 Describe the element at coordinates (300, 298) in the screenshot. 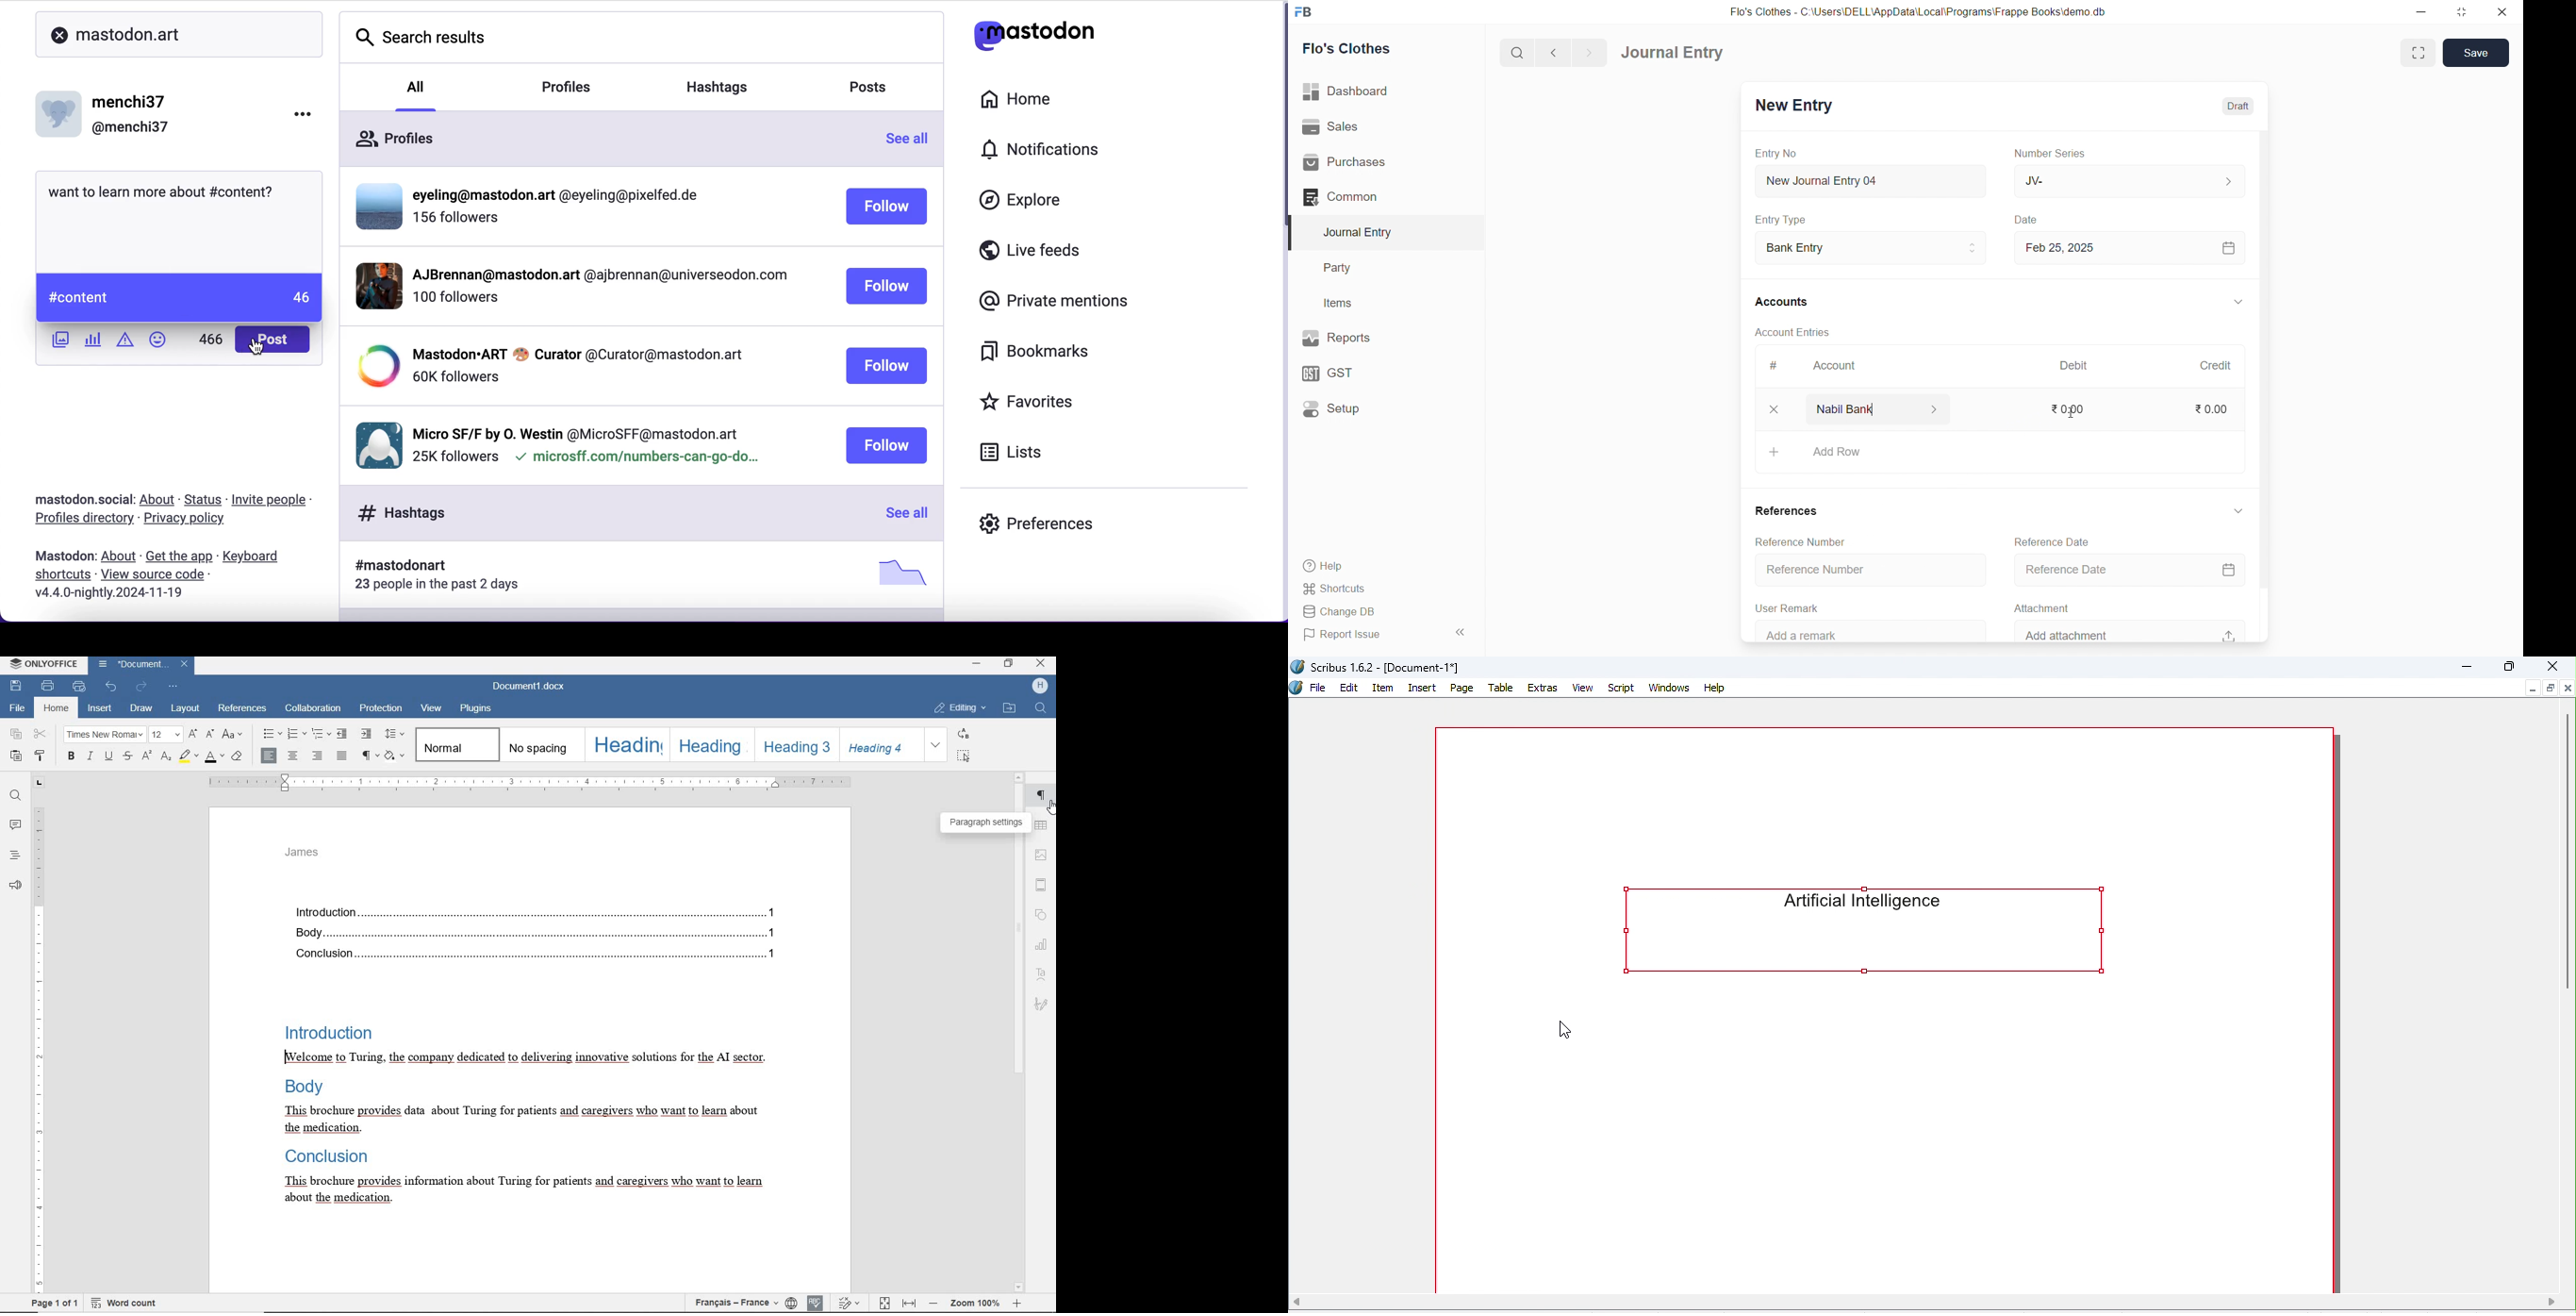

I see `46` at that location.